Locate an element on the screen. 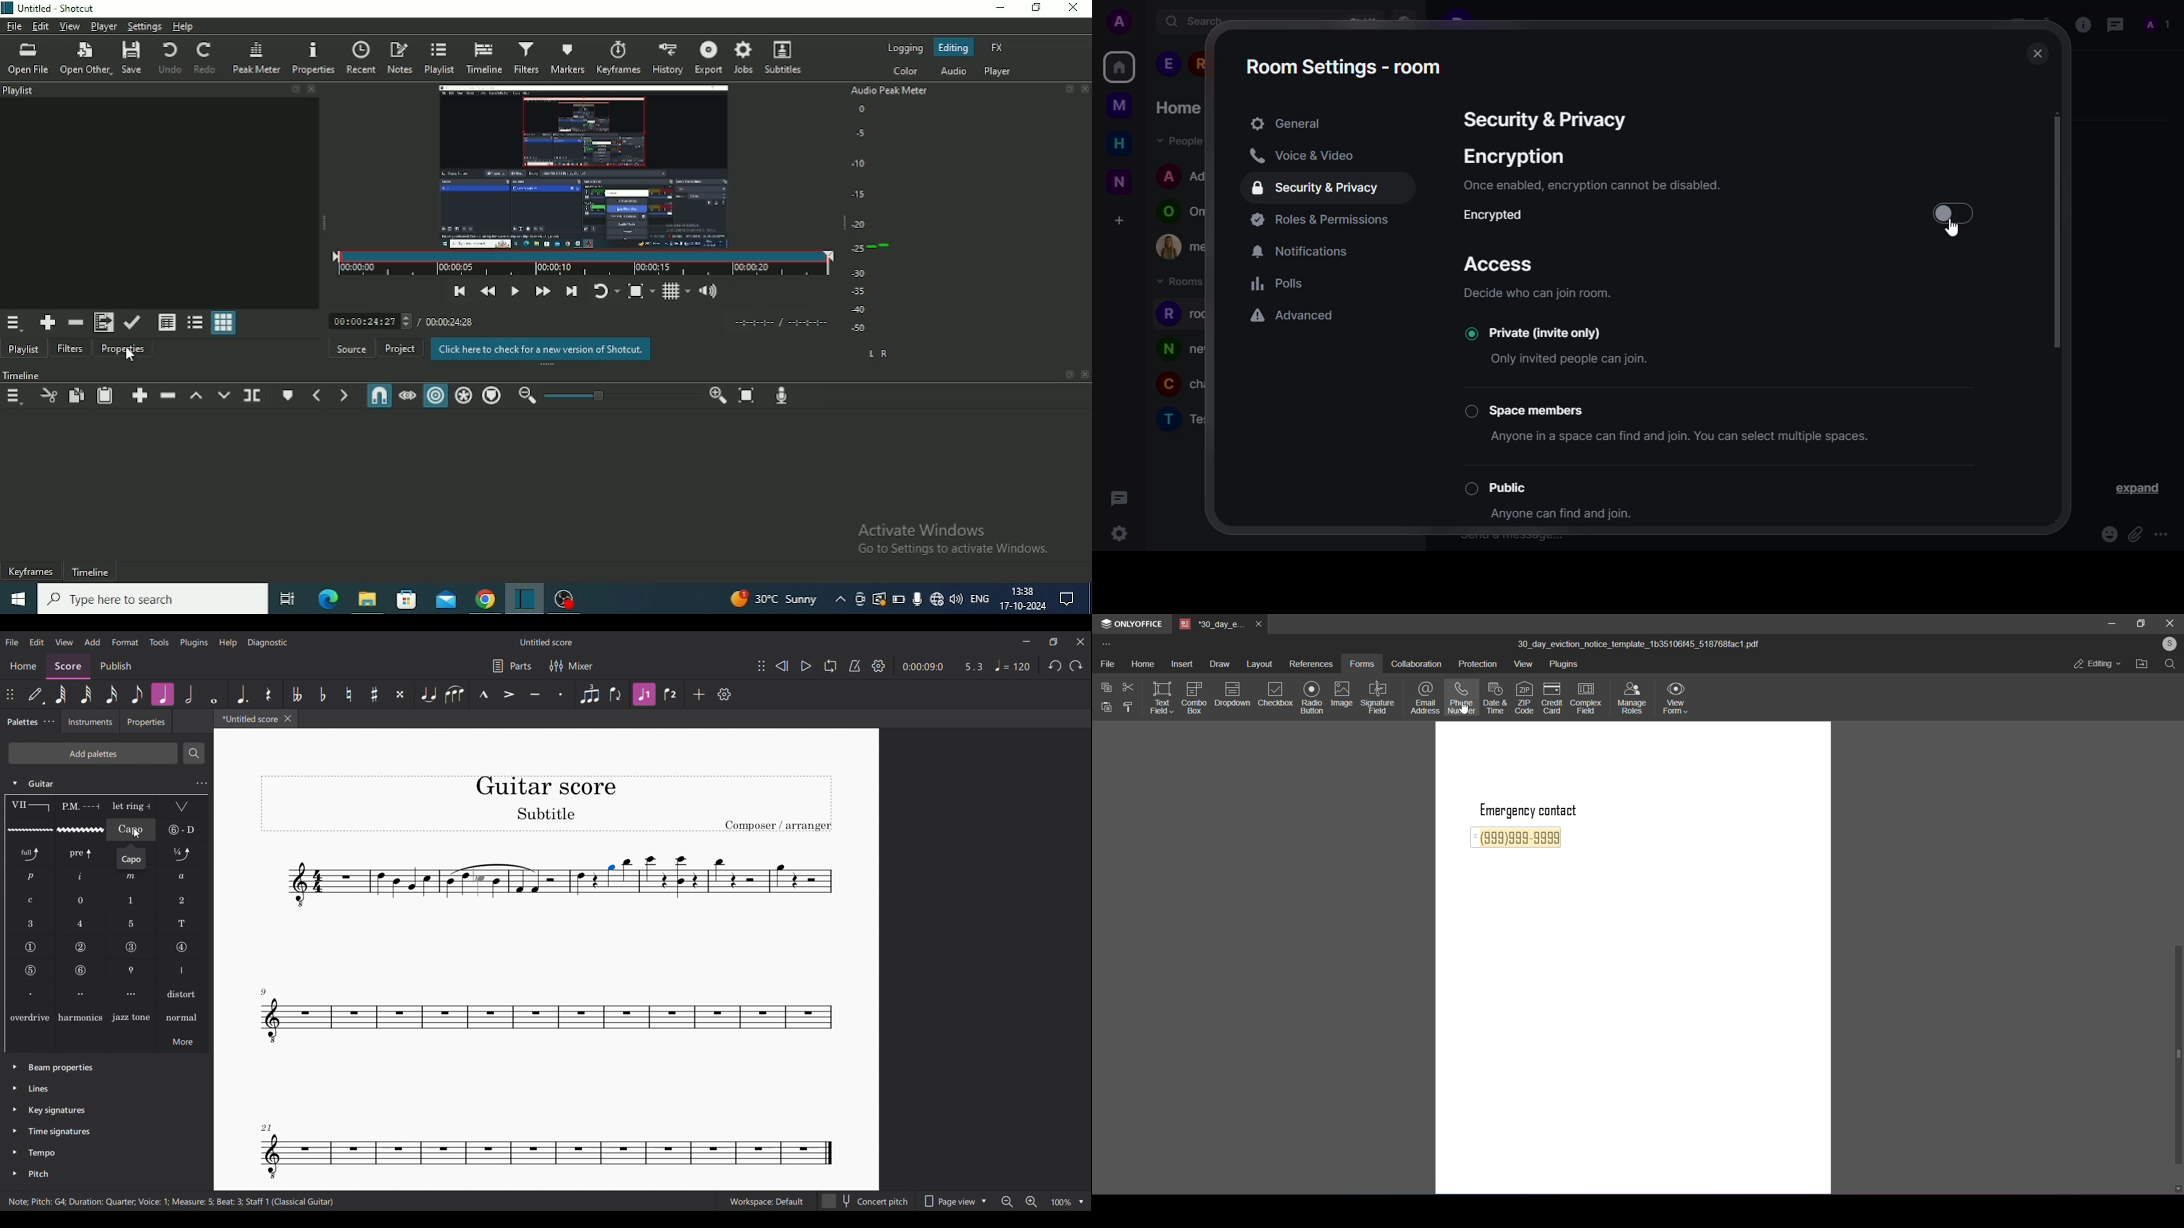 The height and width of the screenshot is (1232, 2184). Keyframes is located at coordinates (32, 571).